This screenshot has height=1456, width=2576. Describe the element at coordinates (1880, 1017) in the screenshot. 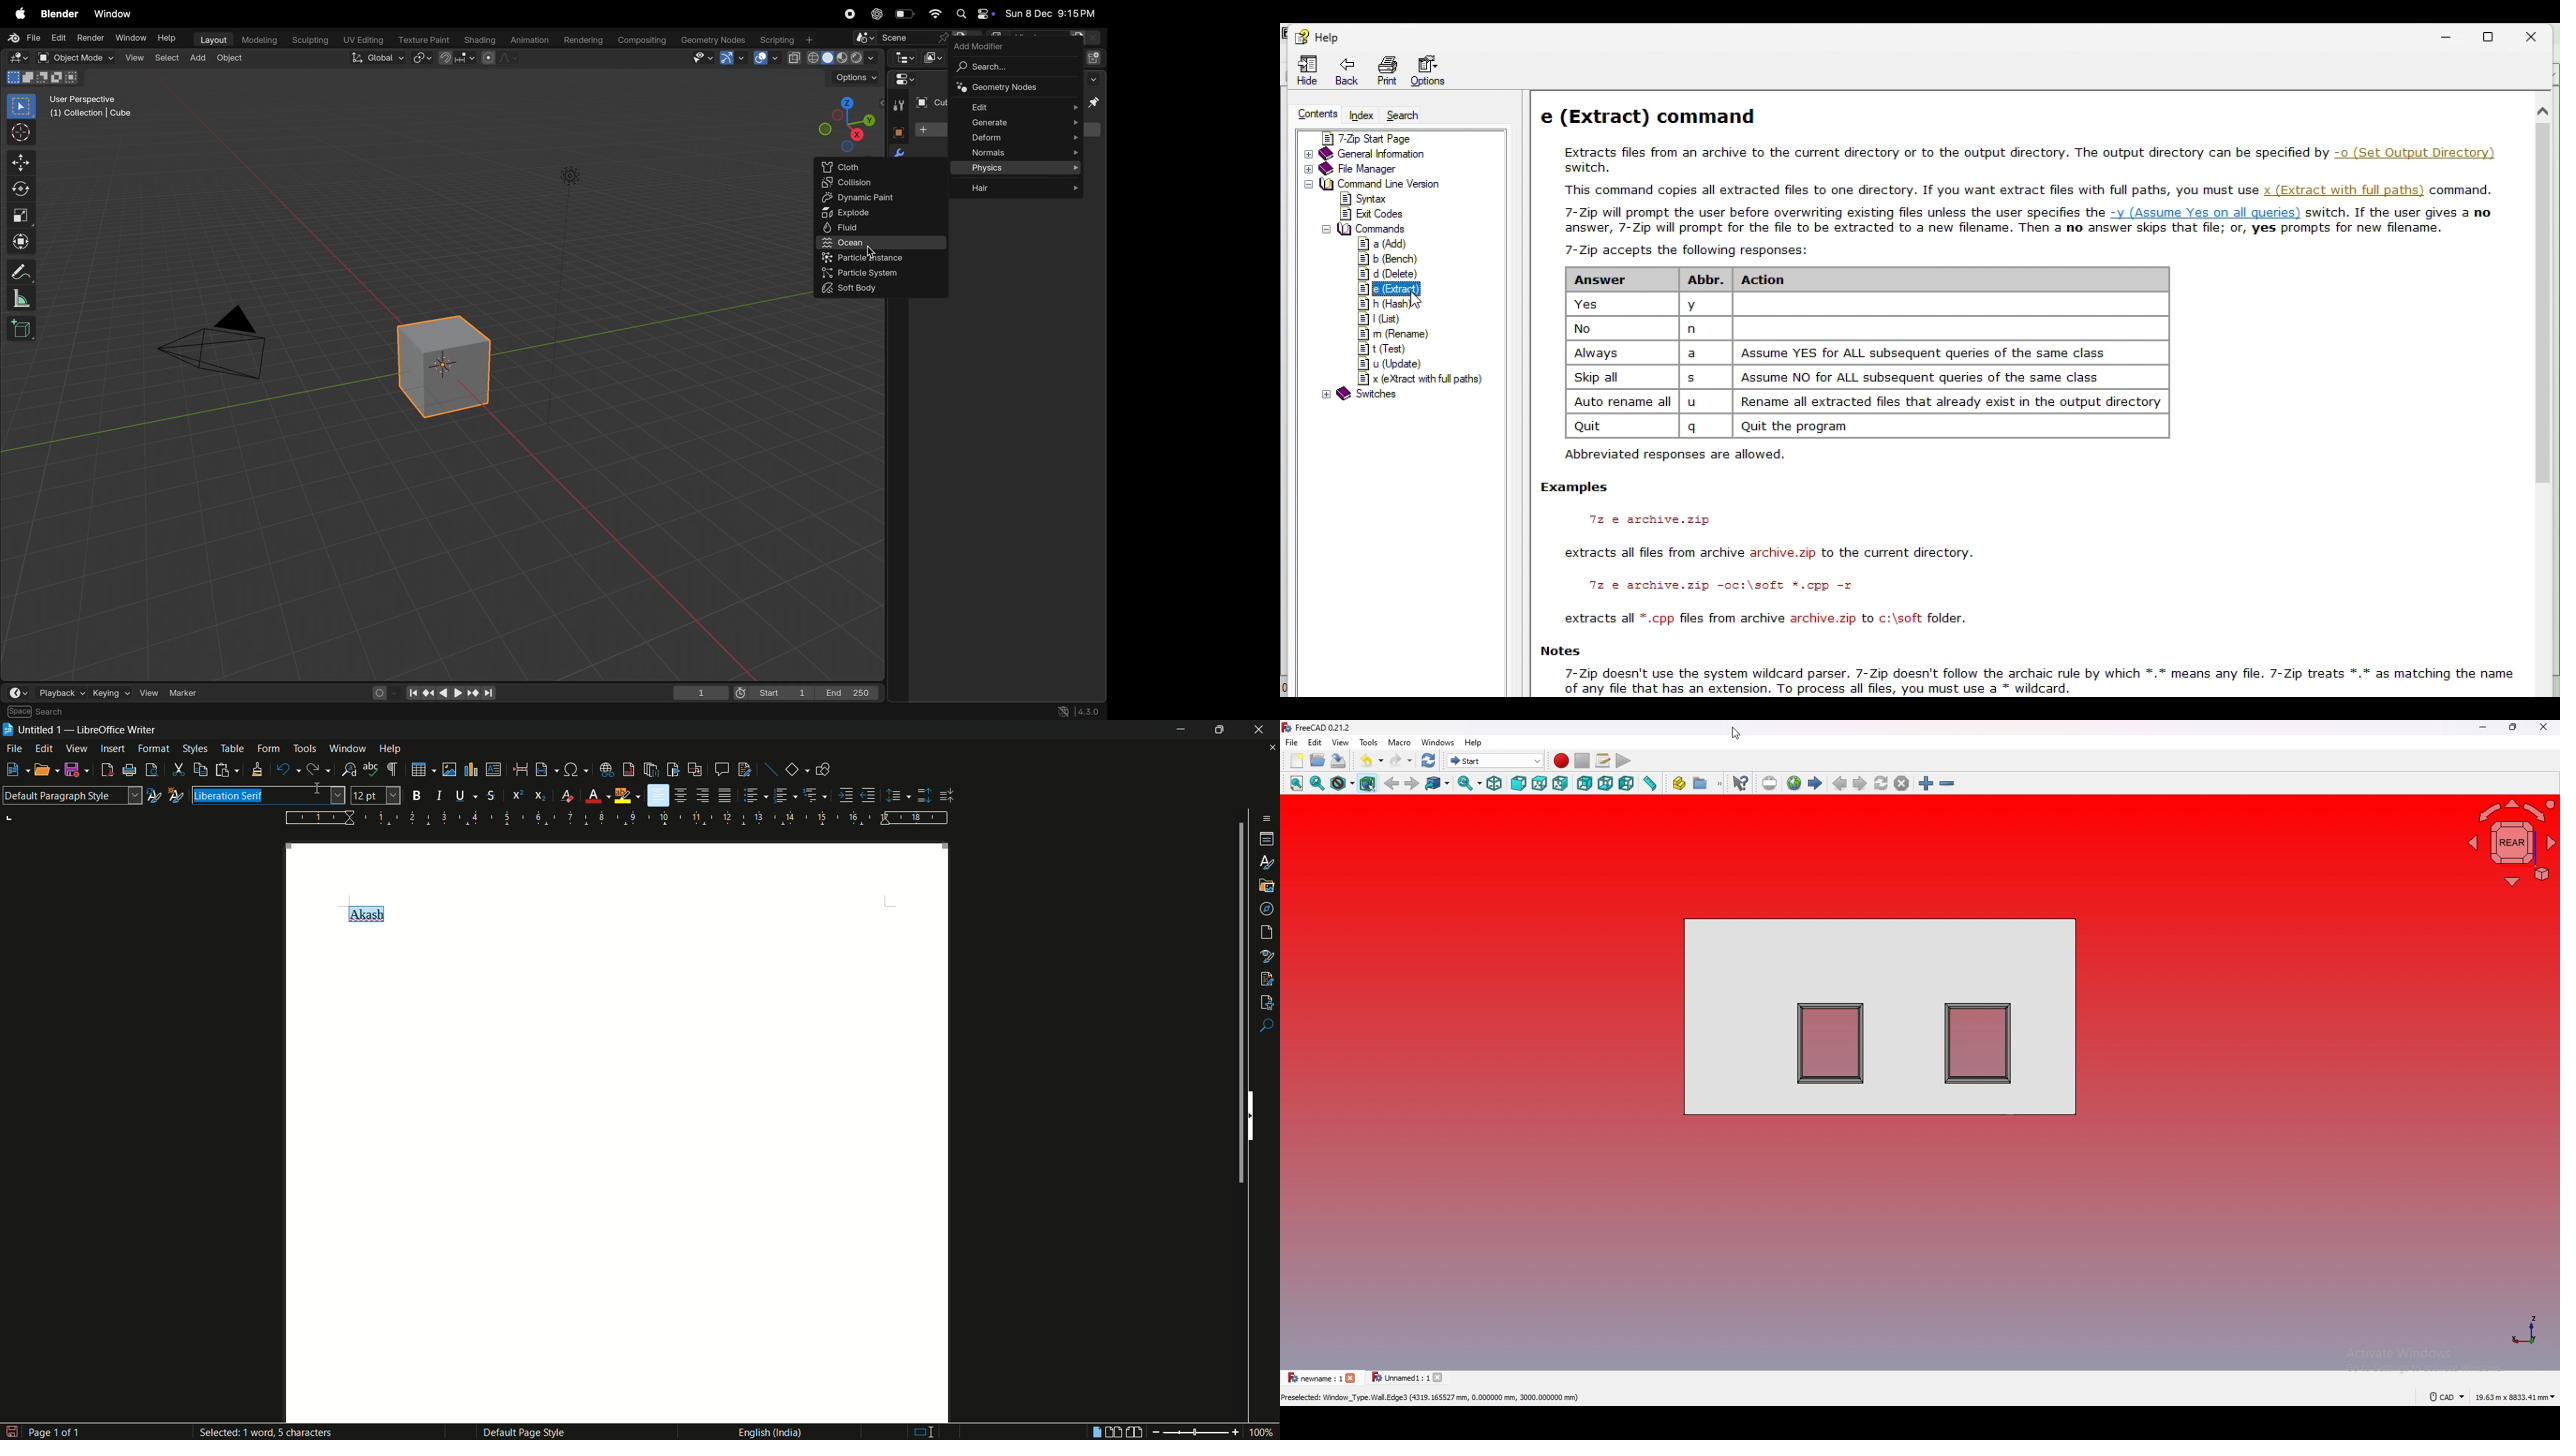

I see `shapes` at that location.